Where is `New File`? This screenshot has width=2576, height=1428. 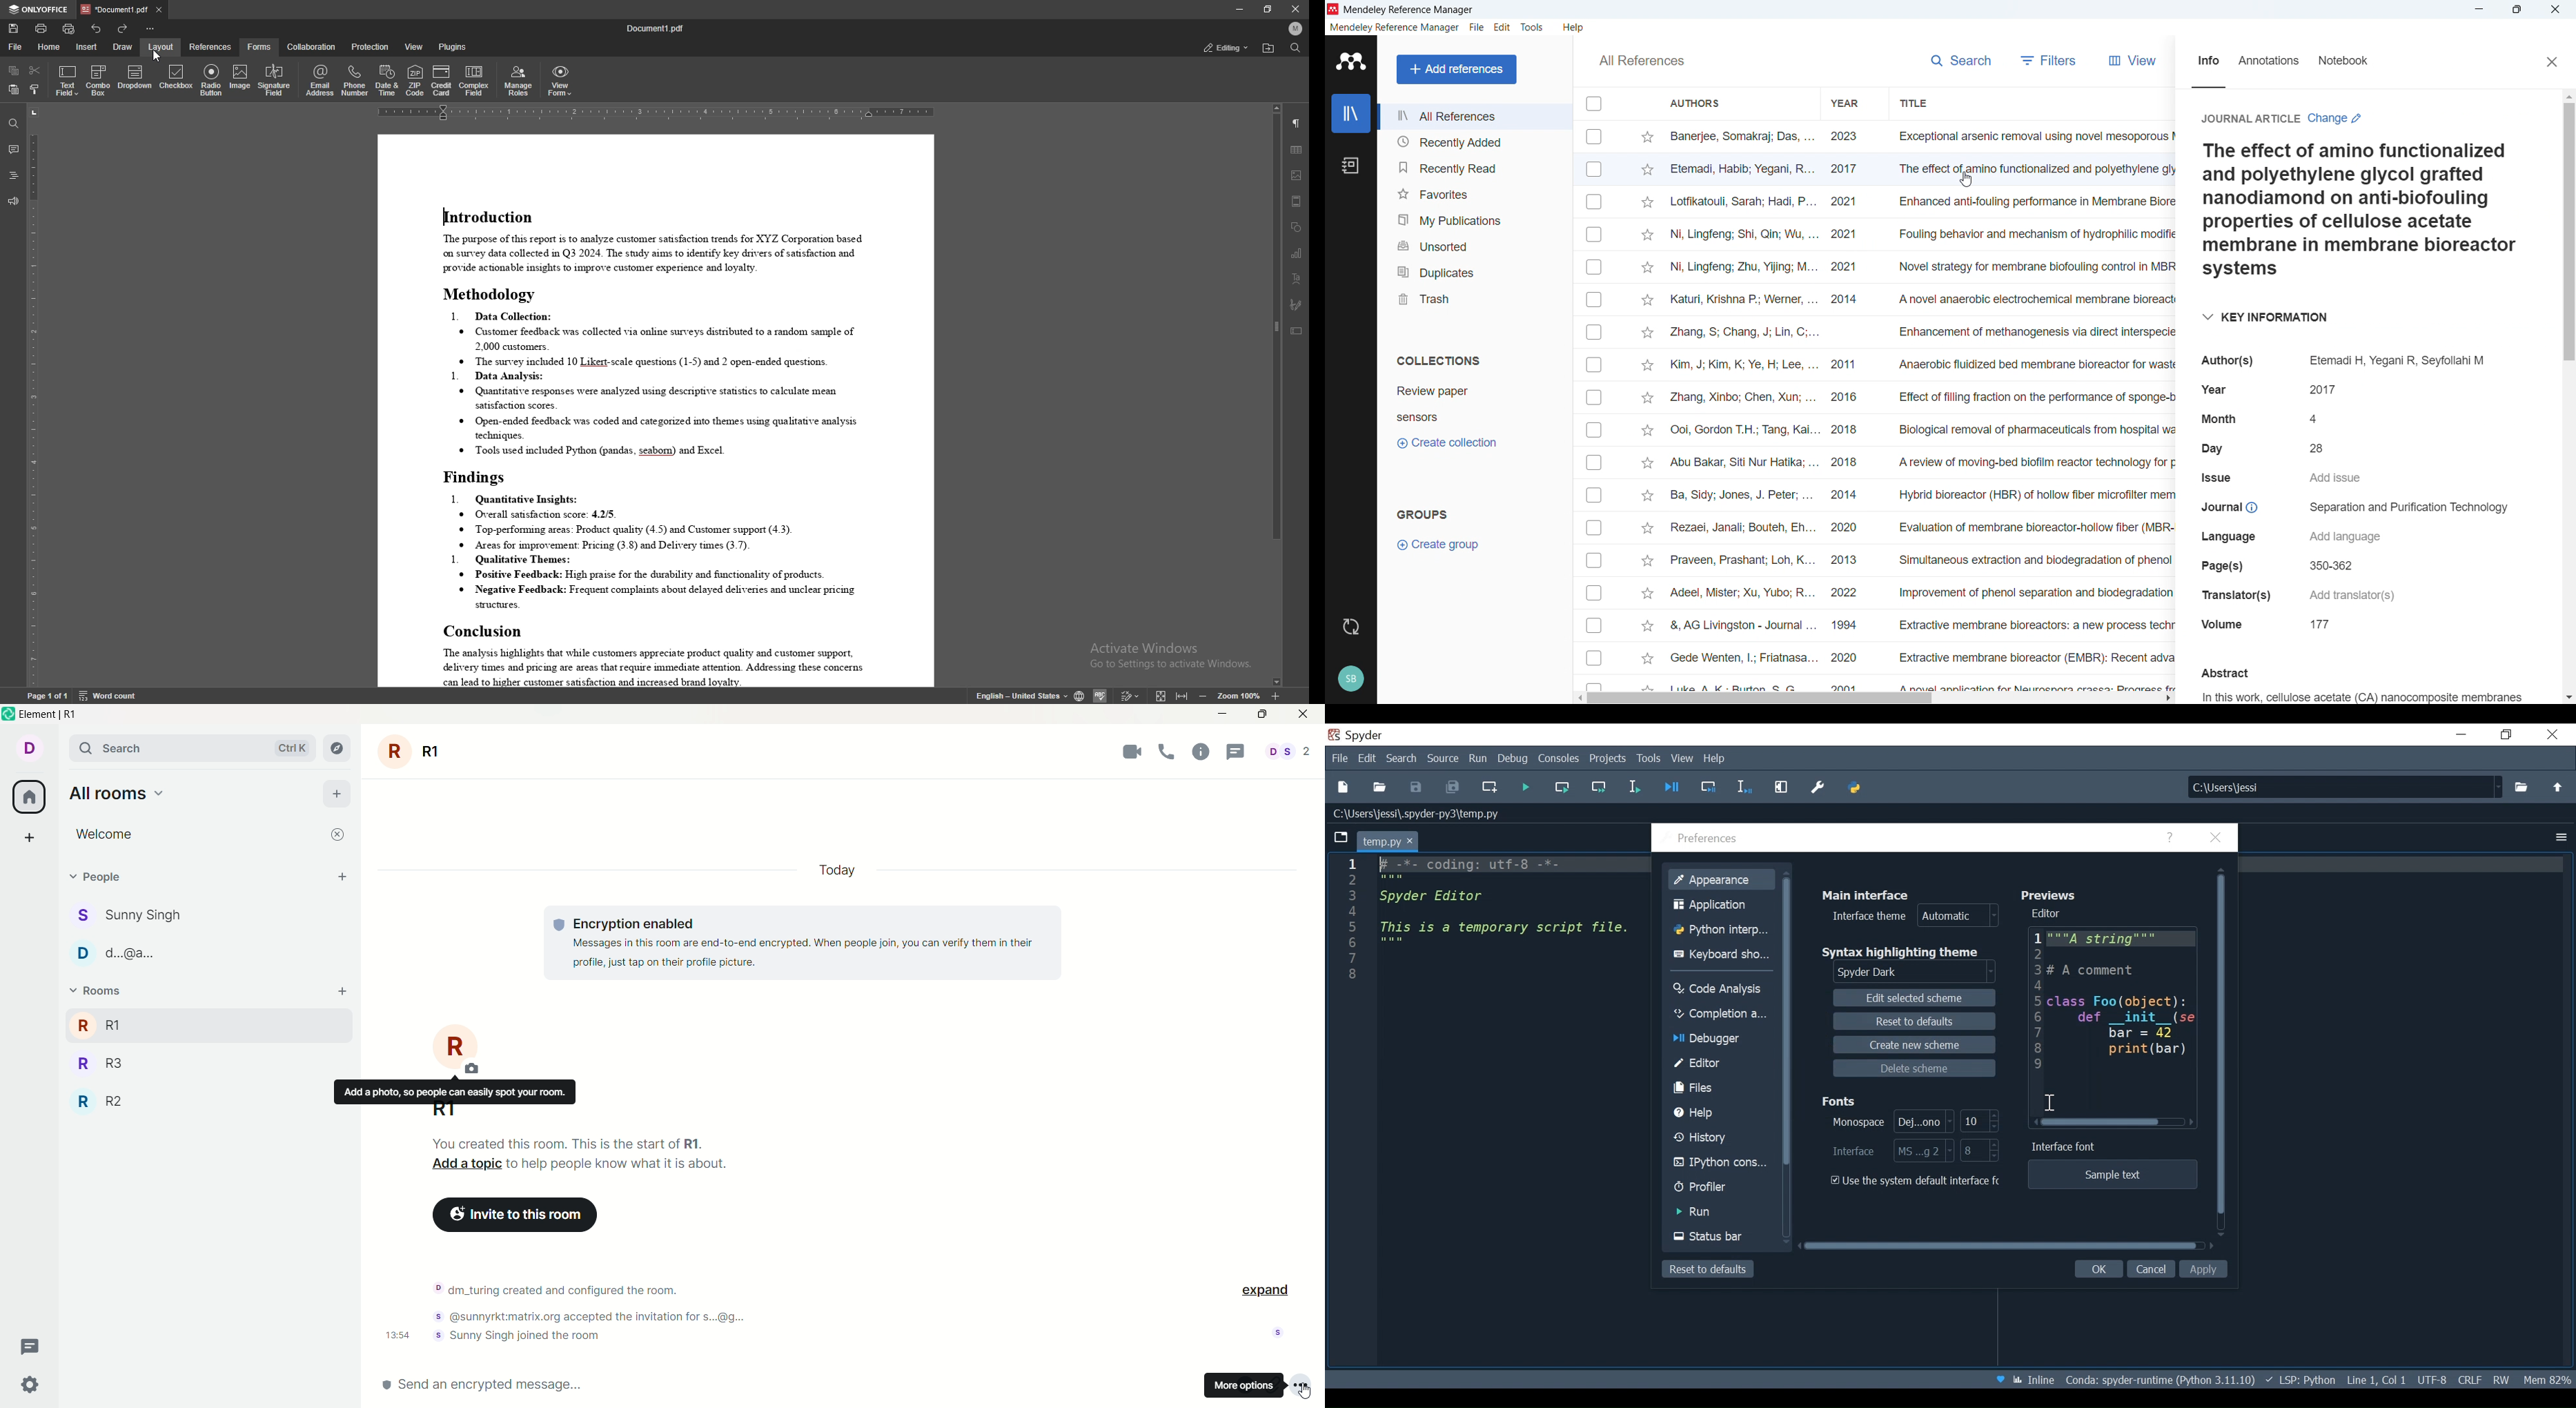 New File is located at coordinates (1345, 788).